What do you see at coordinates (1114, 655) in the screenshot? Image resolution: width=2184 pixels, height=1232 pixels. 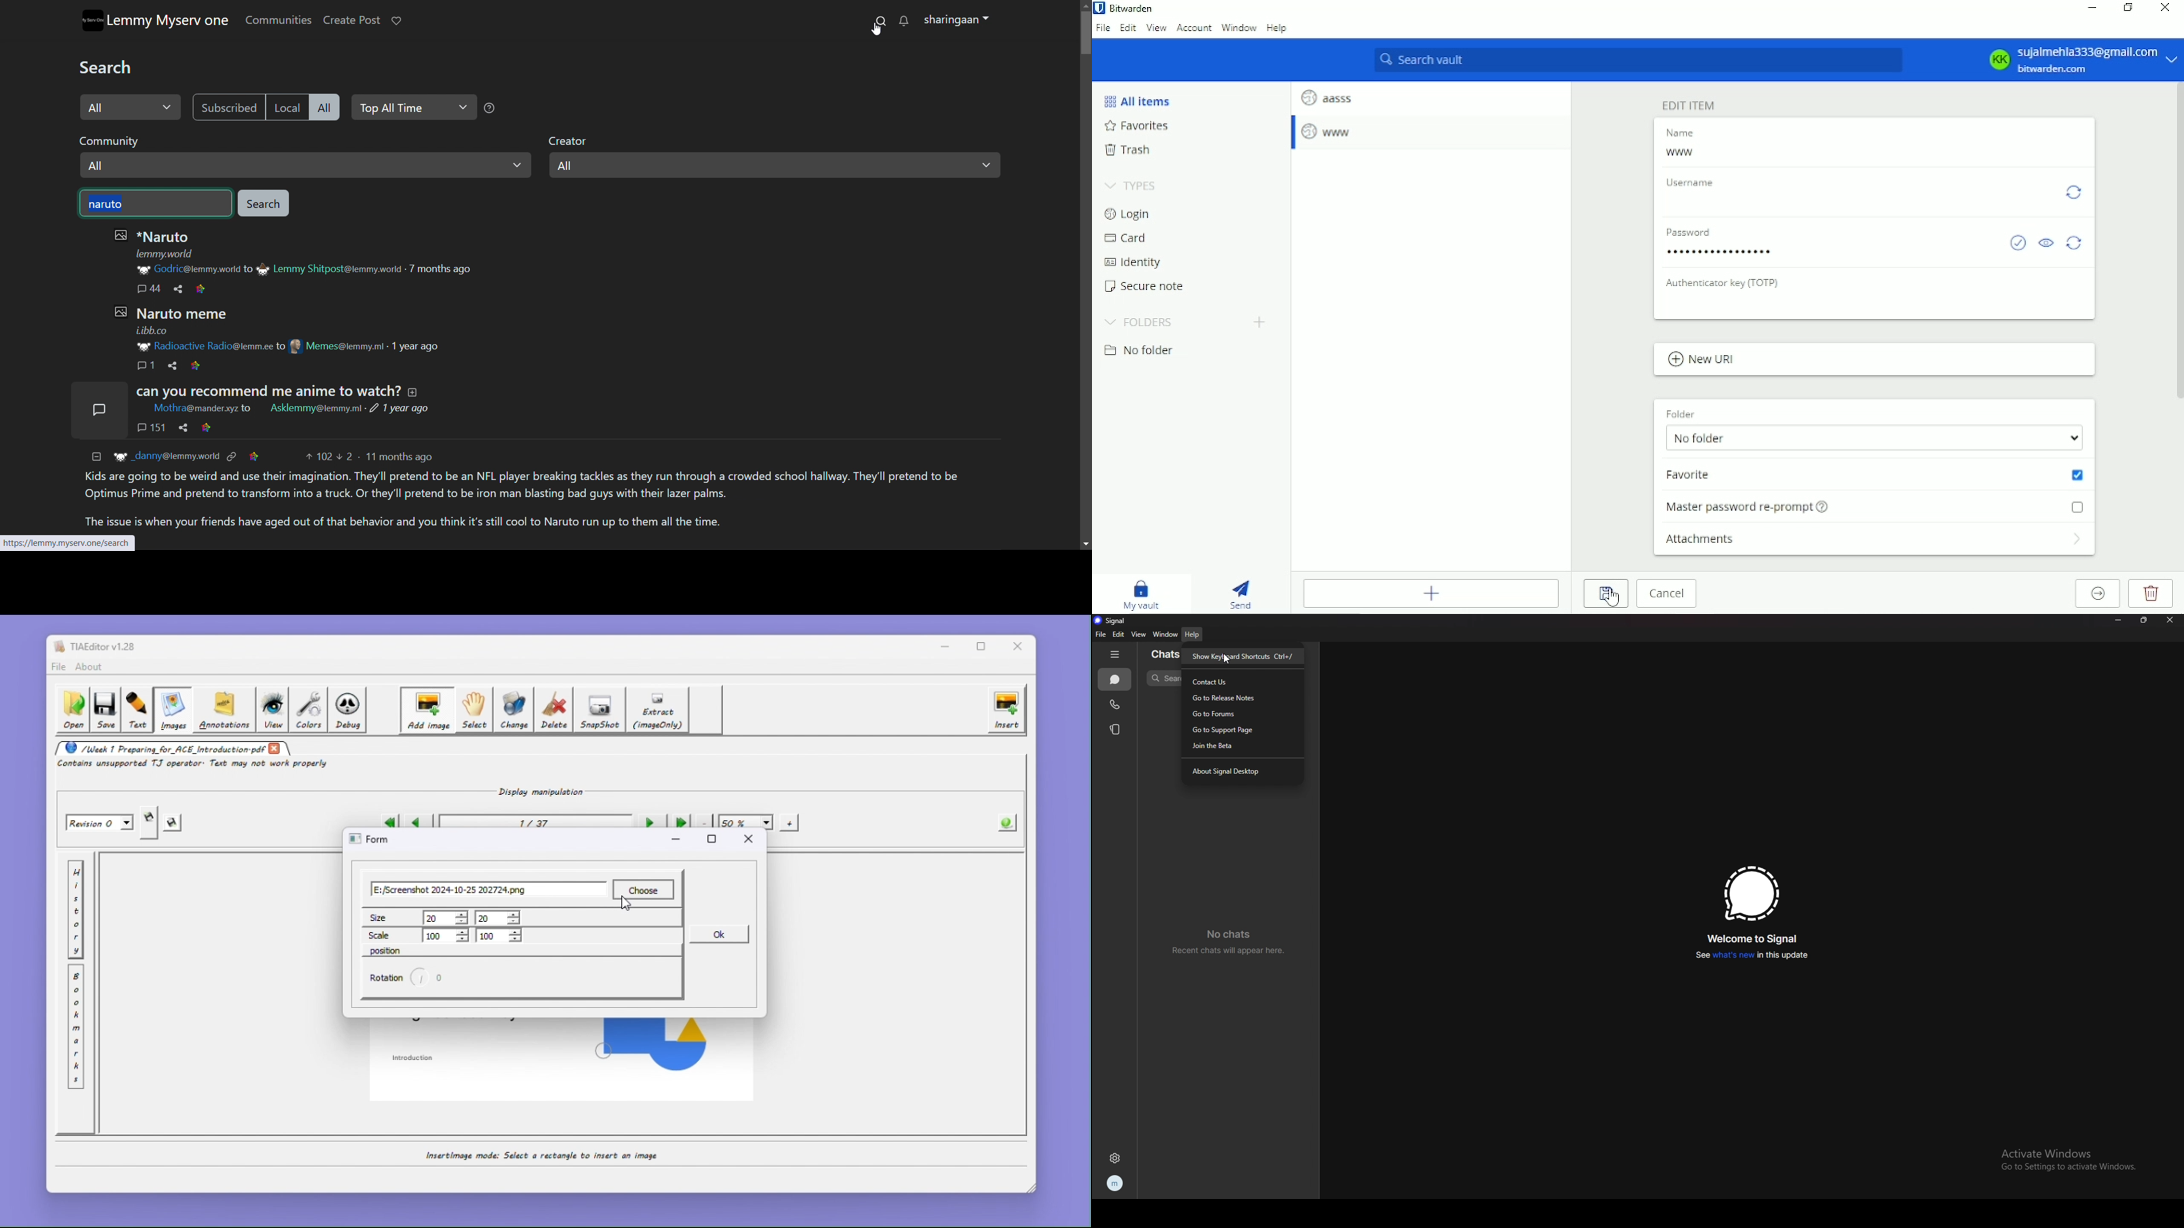 I see `hide tab` at bounding box center [1114, 655].